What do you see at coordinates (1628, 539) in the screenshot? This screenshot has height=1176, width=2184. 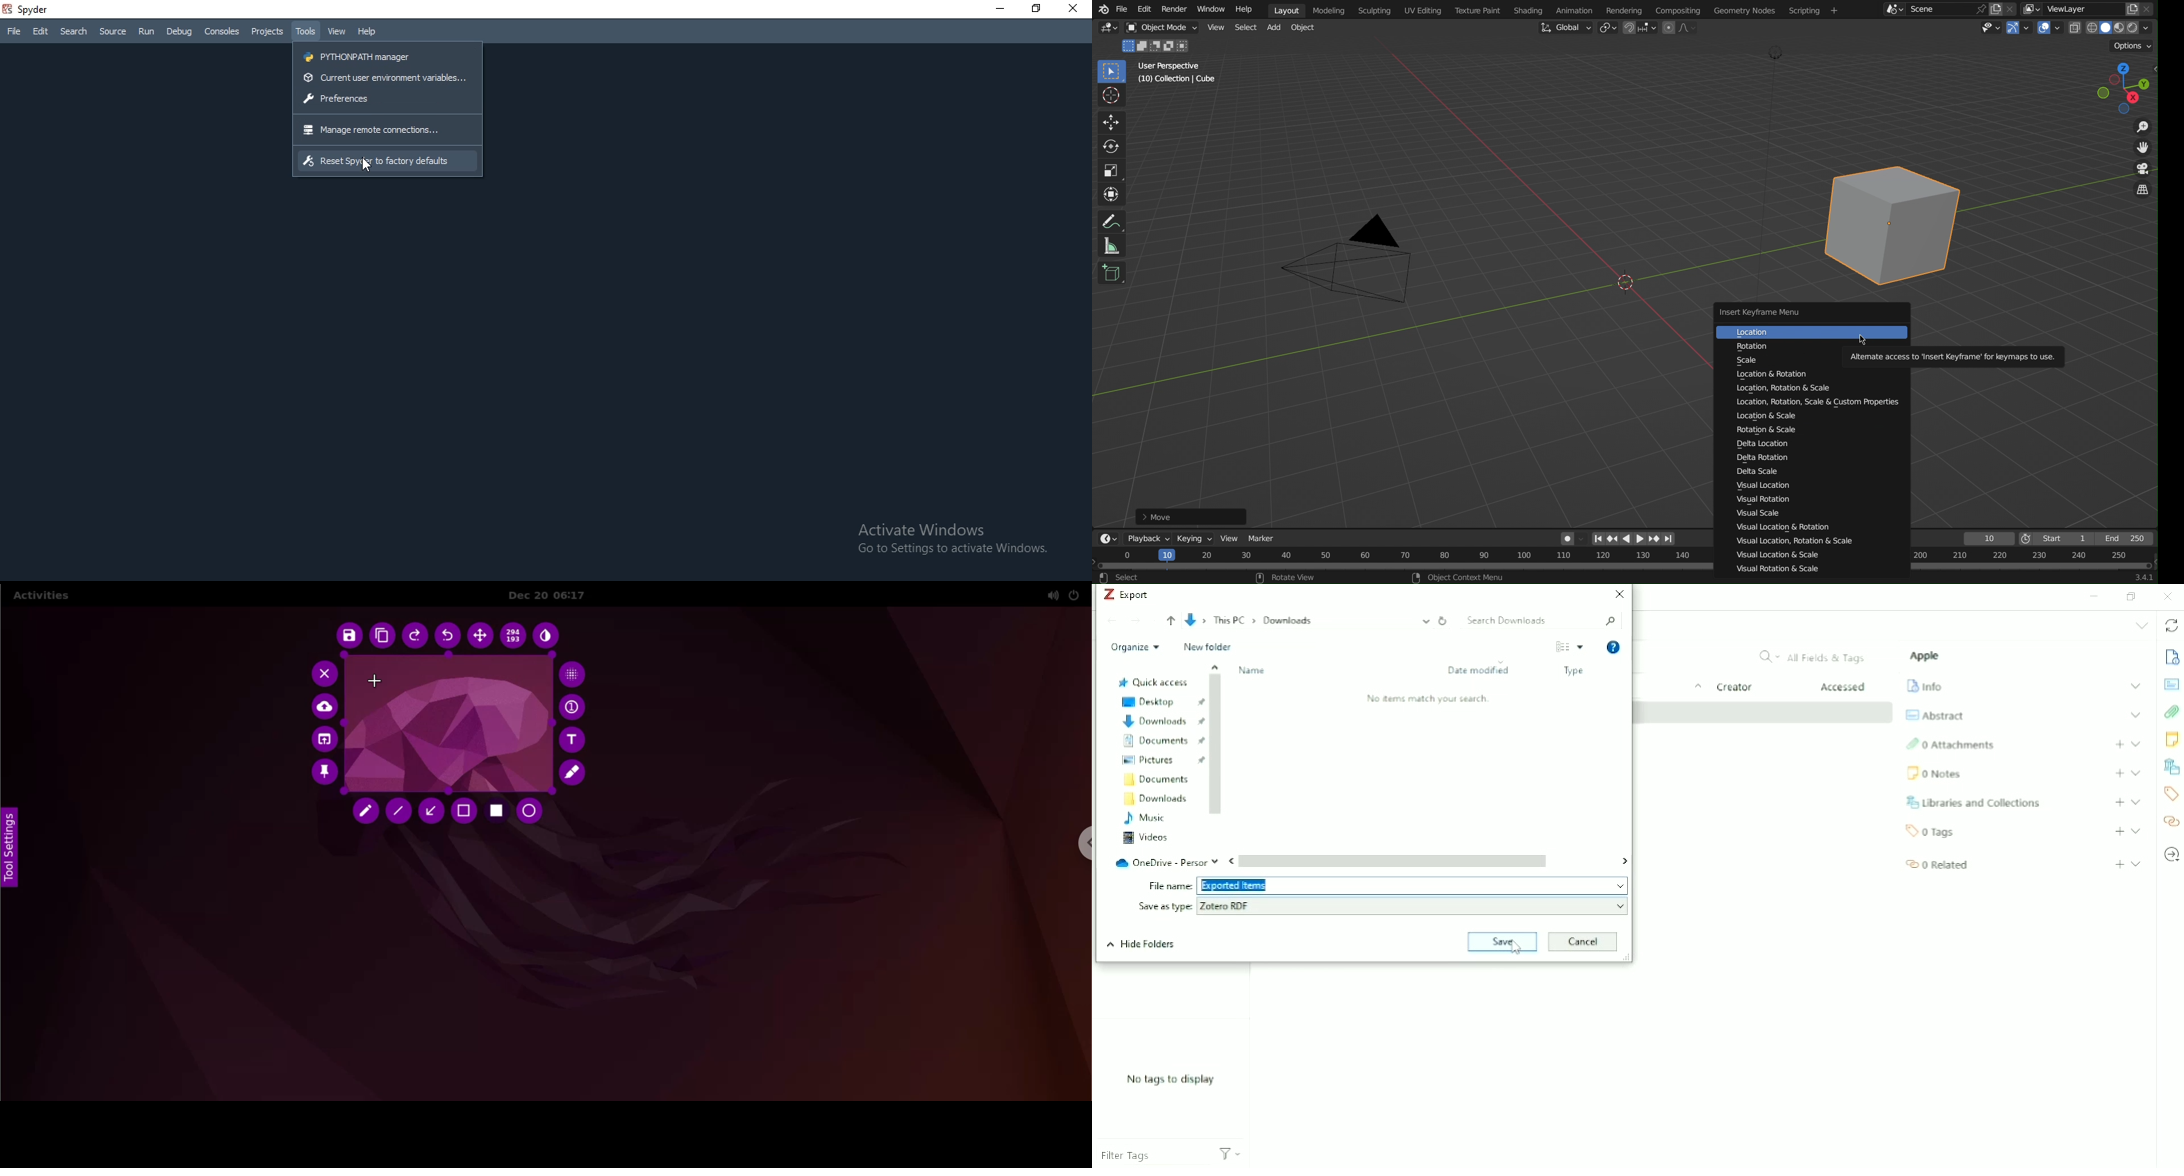 I see `left` at bounding box center [1628, 539].